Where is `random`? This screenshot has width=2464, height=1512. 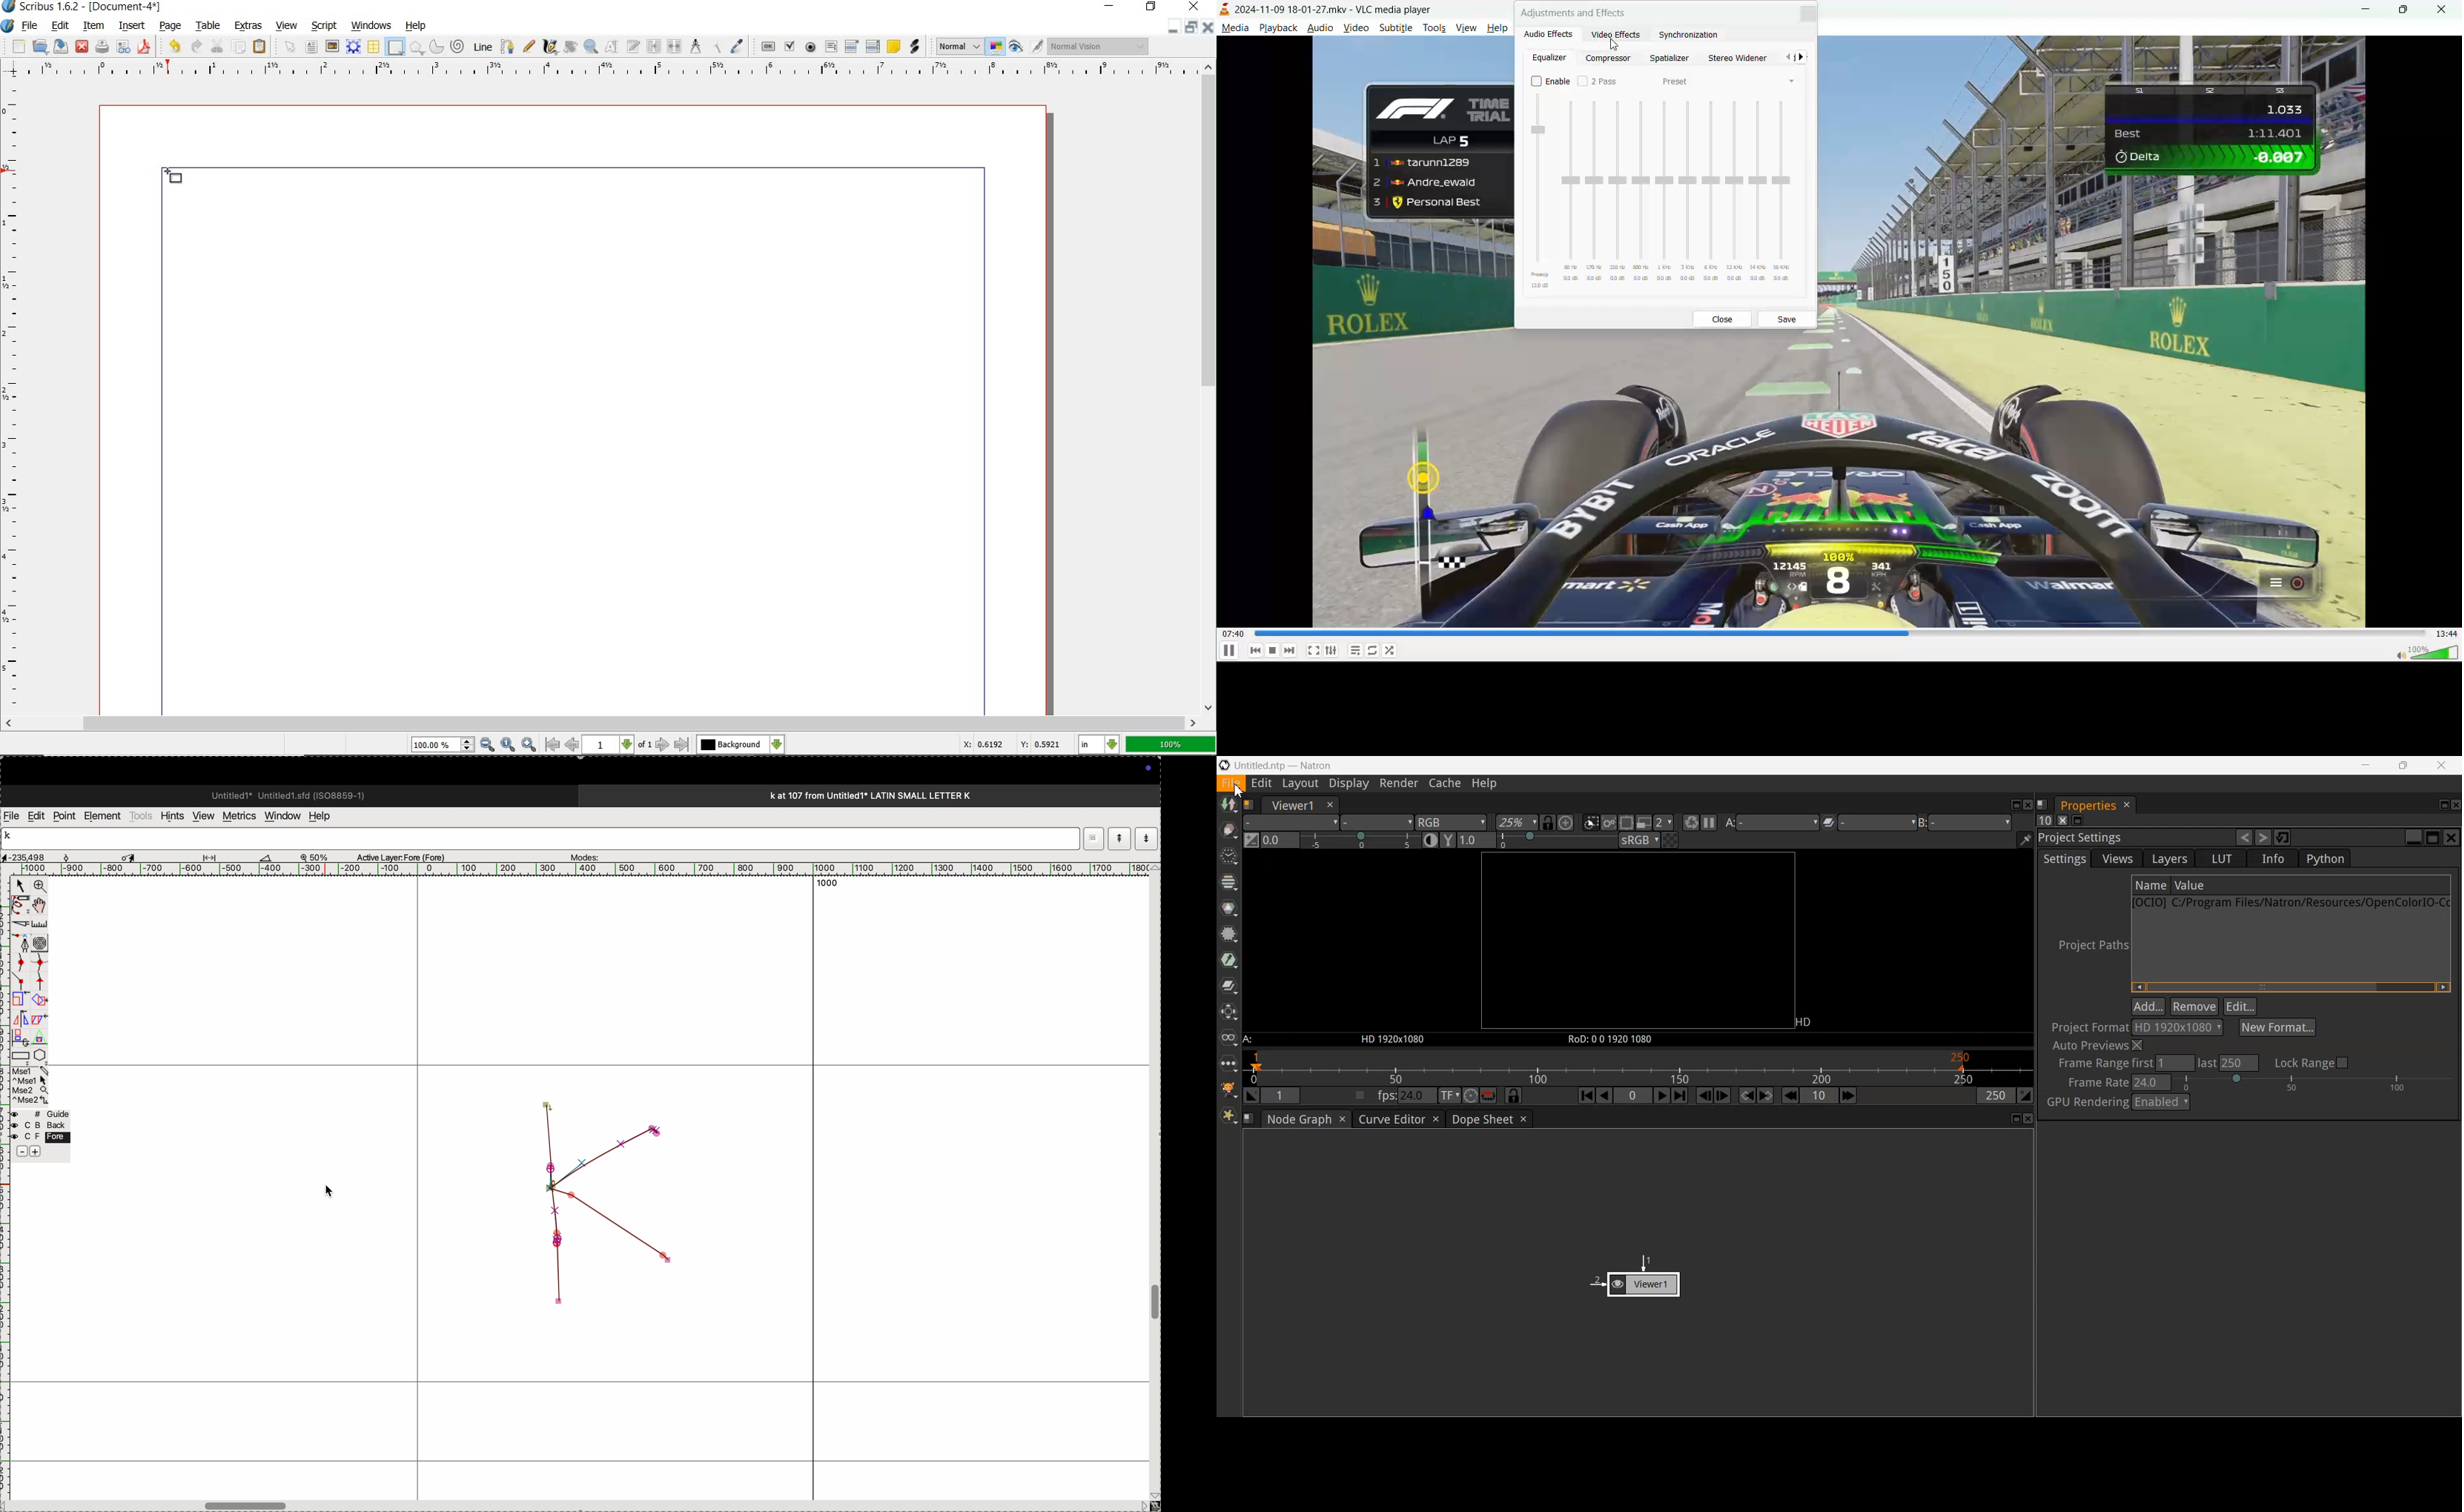
random is located at coordinates (1391, 649).